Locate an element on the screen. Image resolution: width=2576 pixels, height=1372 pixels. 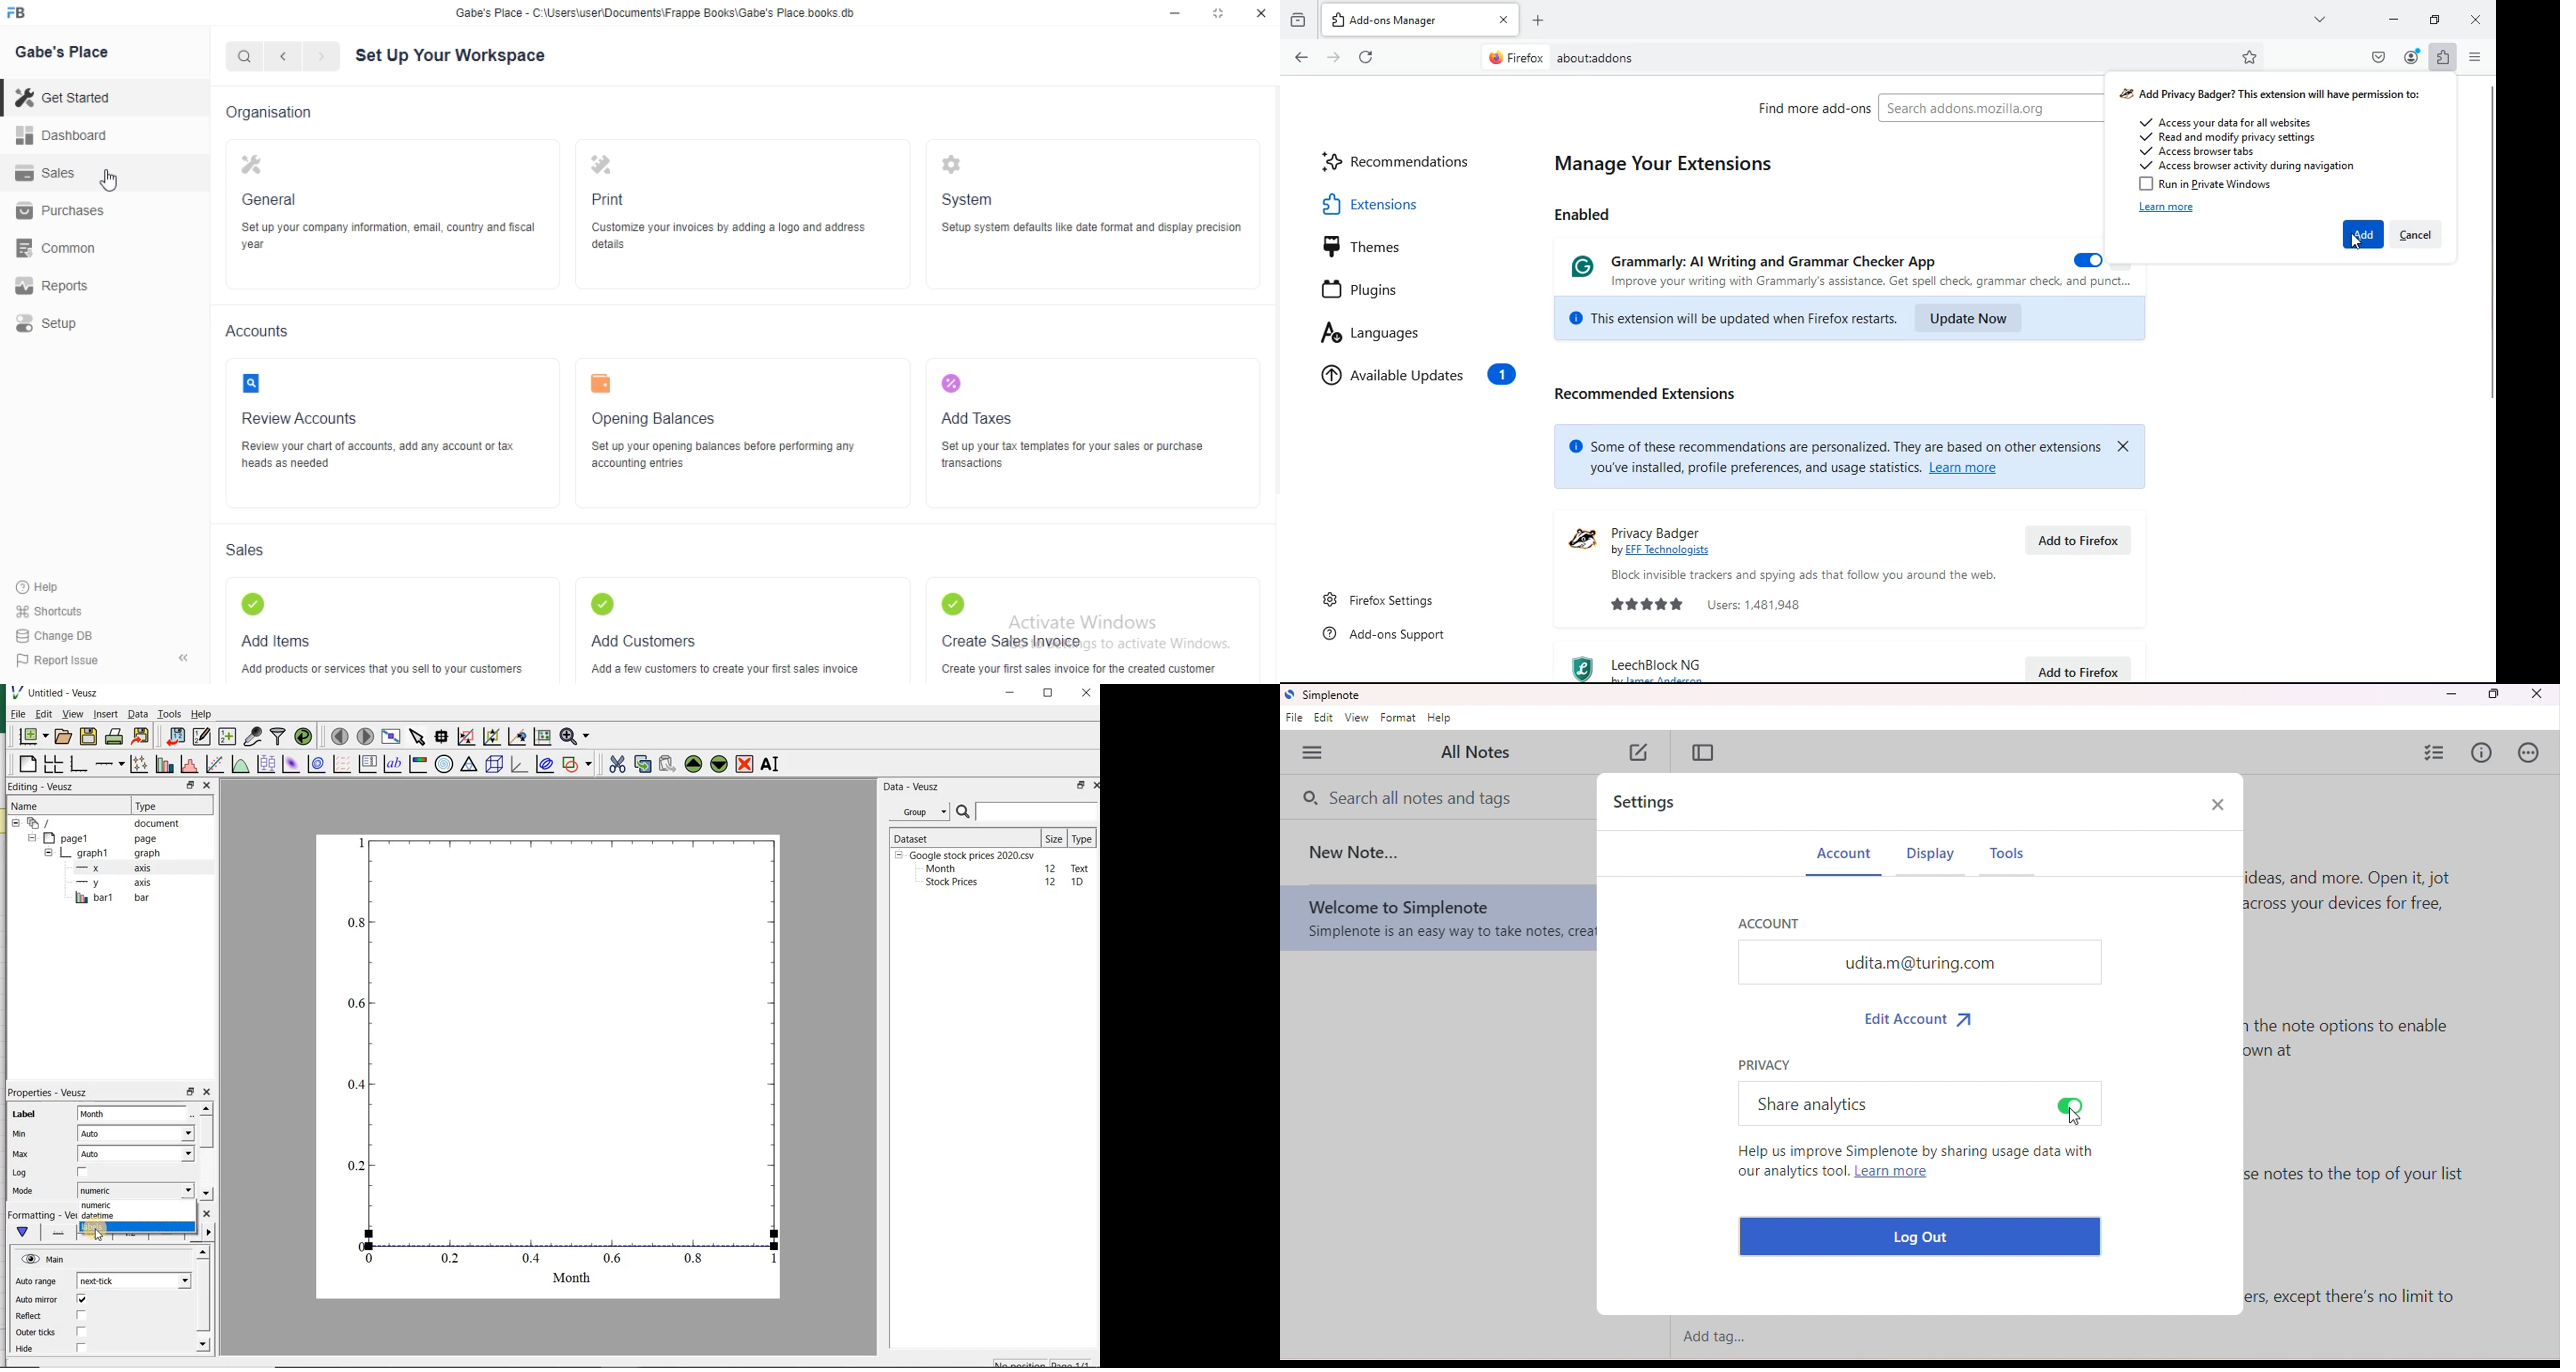
Help is located at coordinates (203, 715).